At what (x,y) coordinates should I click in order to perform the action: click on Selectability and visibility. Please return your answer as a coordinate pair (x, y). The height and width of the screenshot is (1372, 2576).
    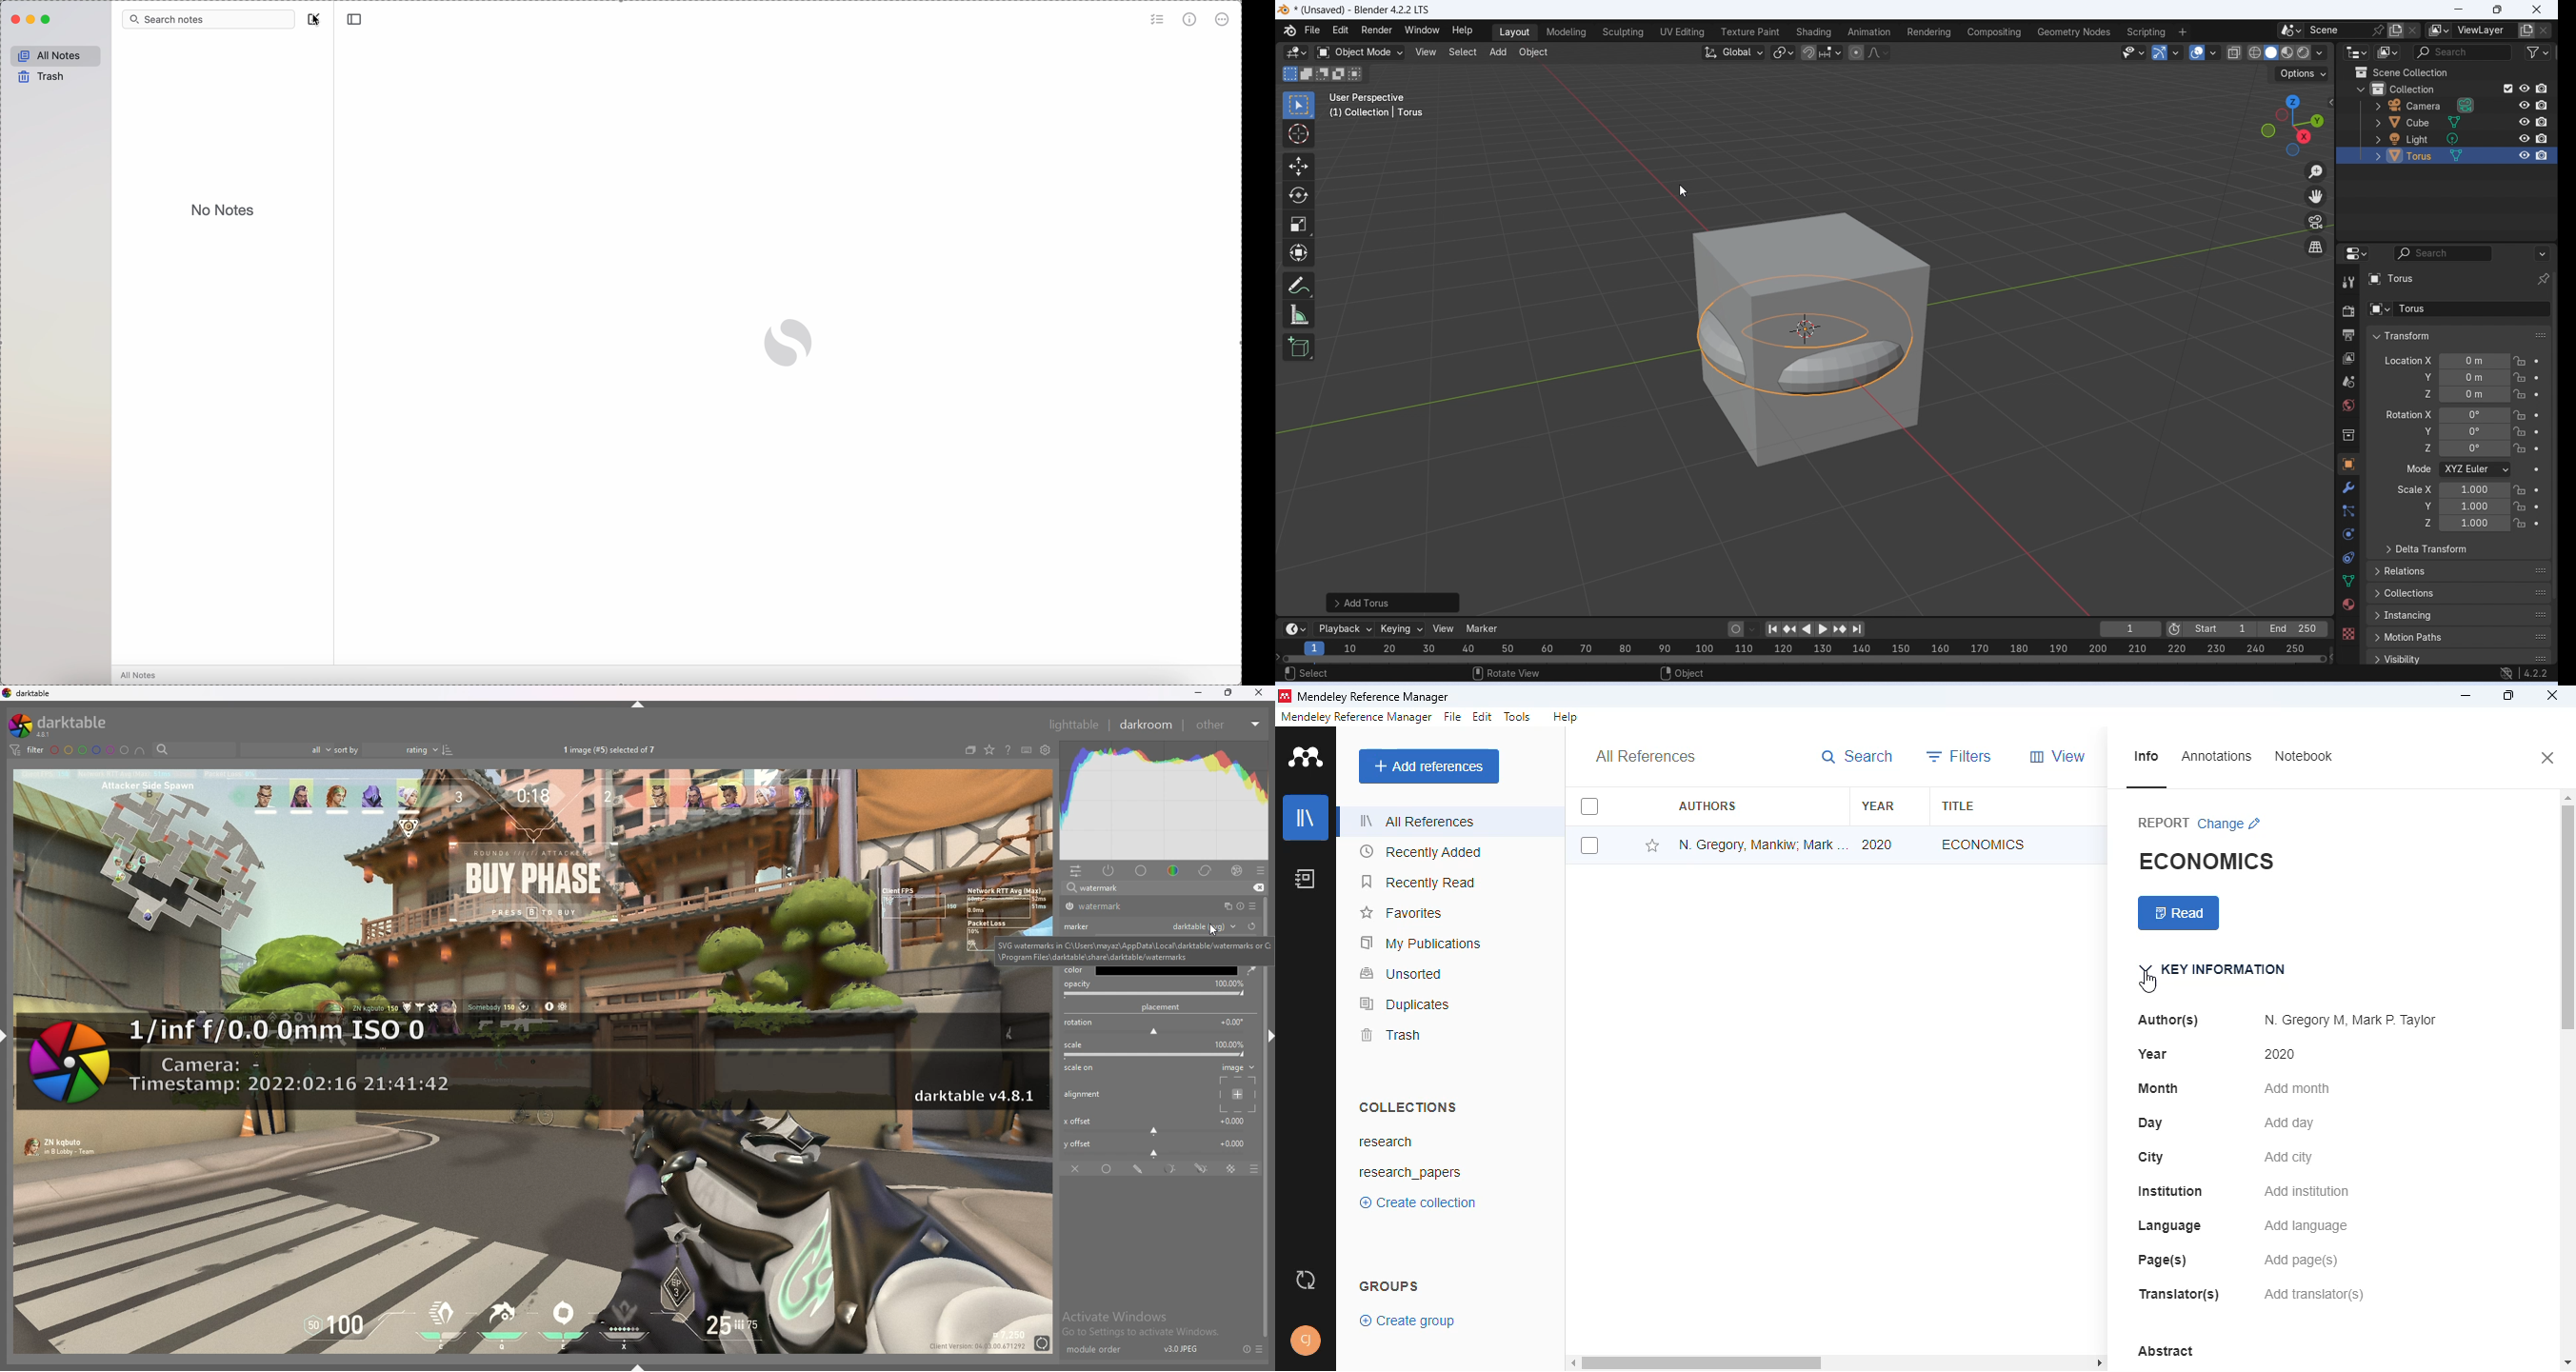
    Looking at the image, I should click on (2133, 51).